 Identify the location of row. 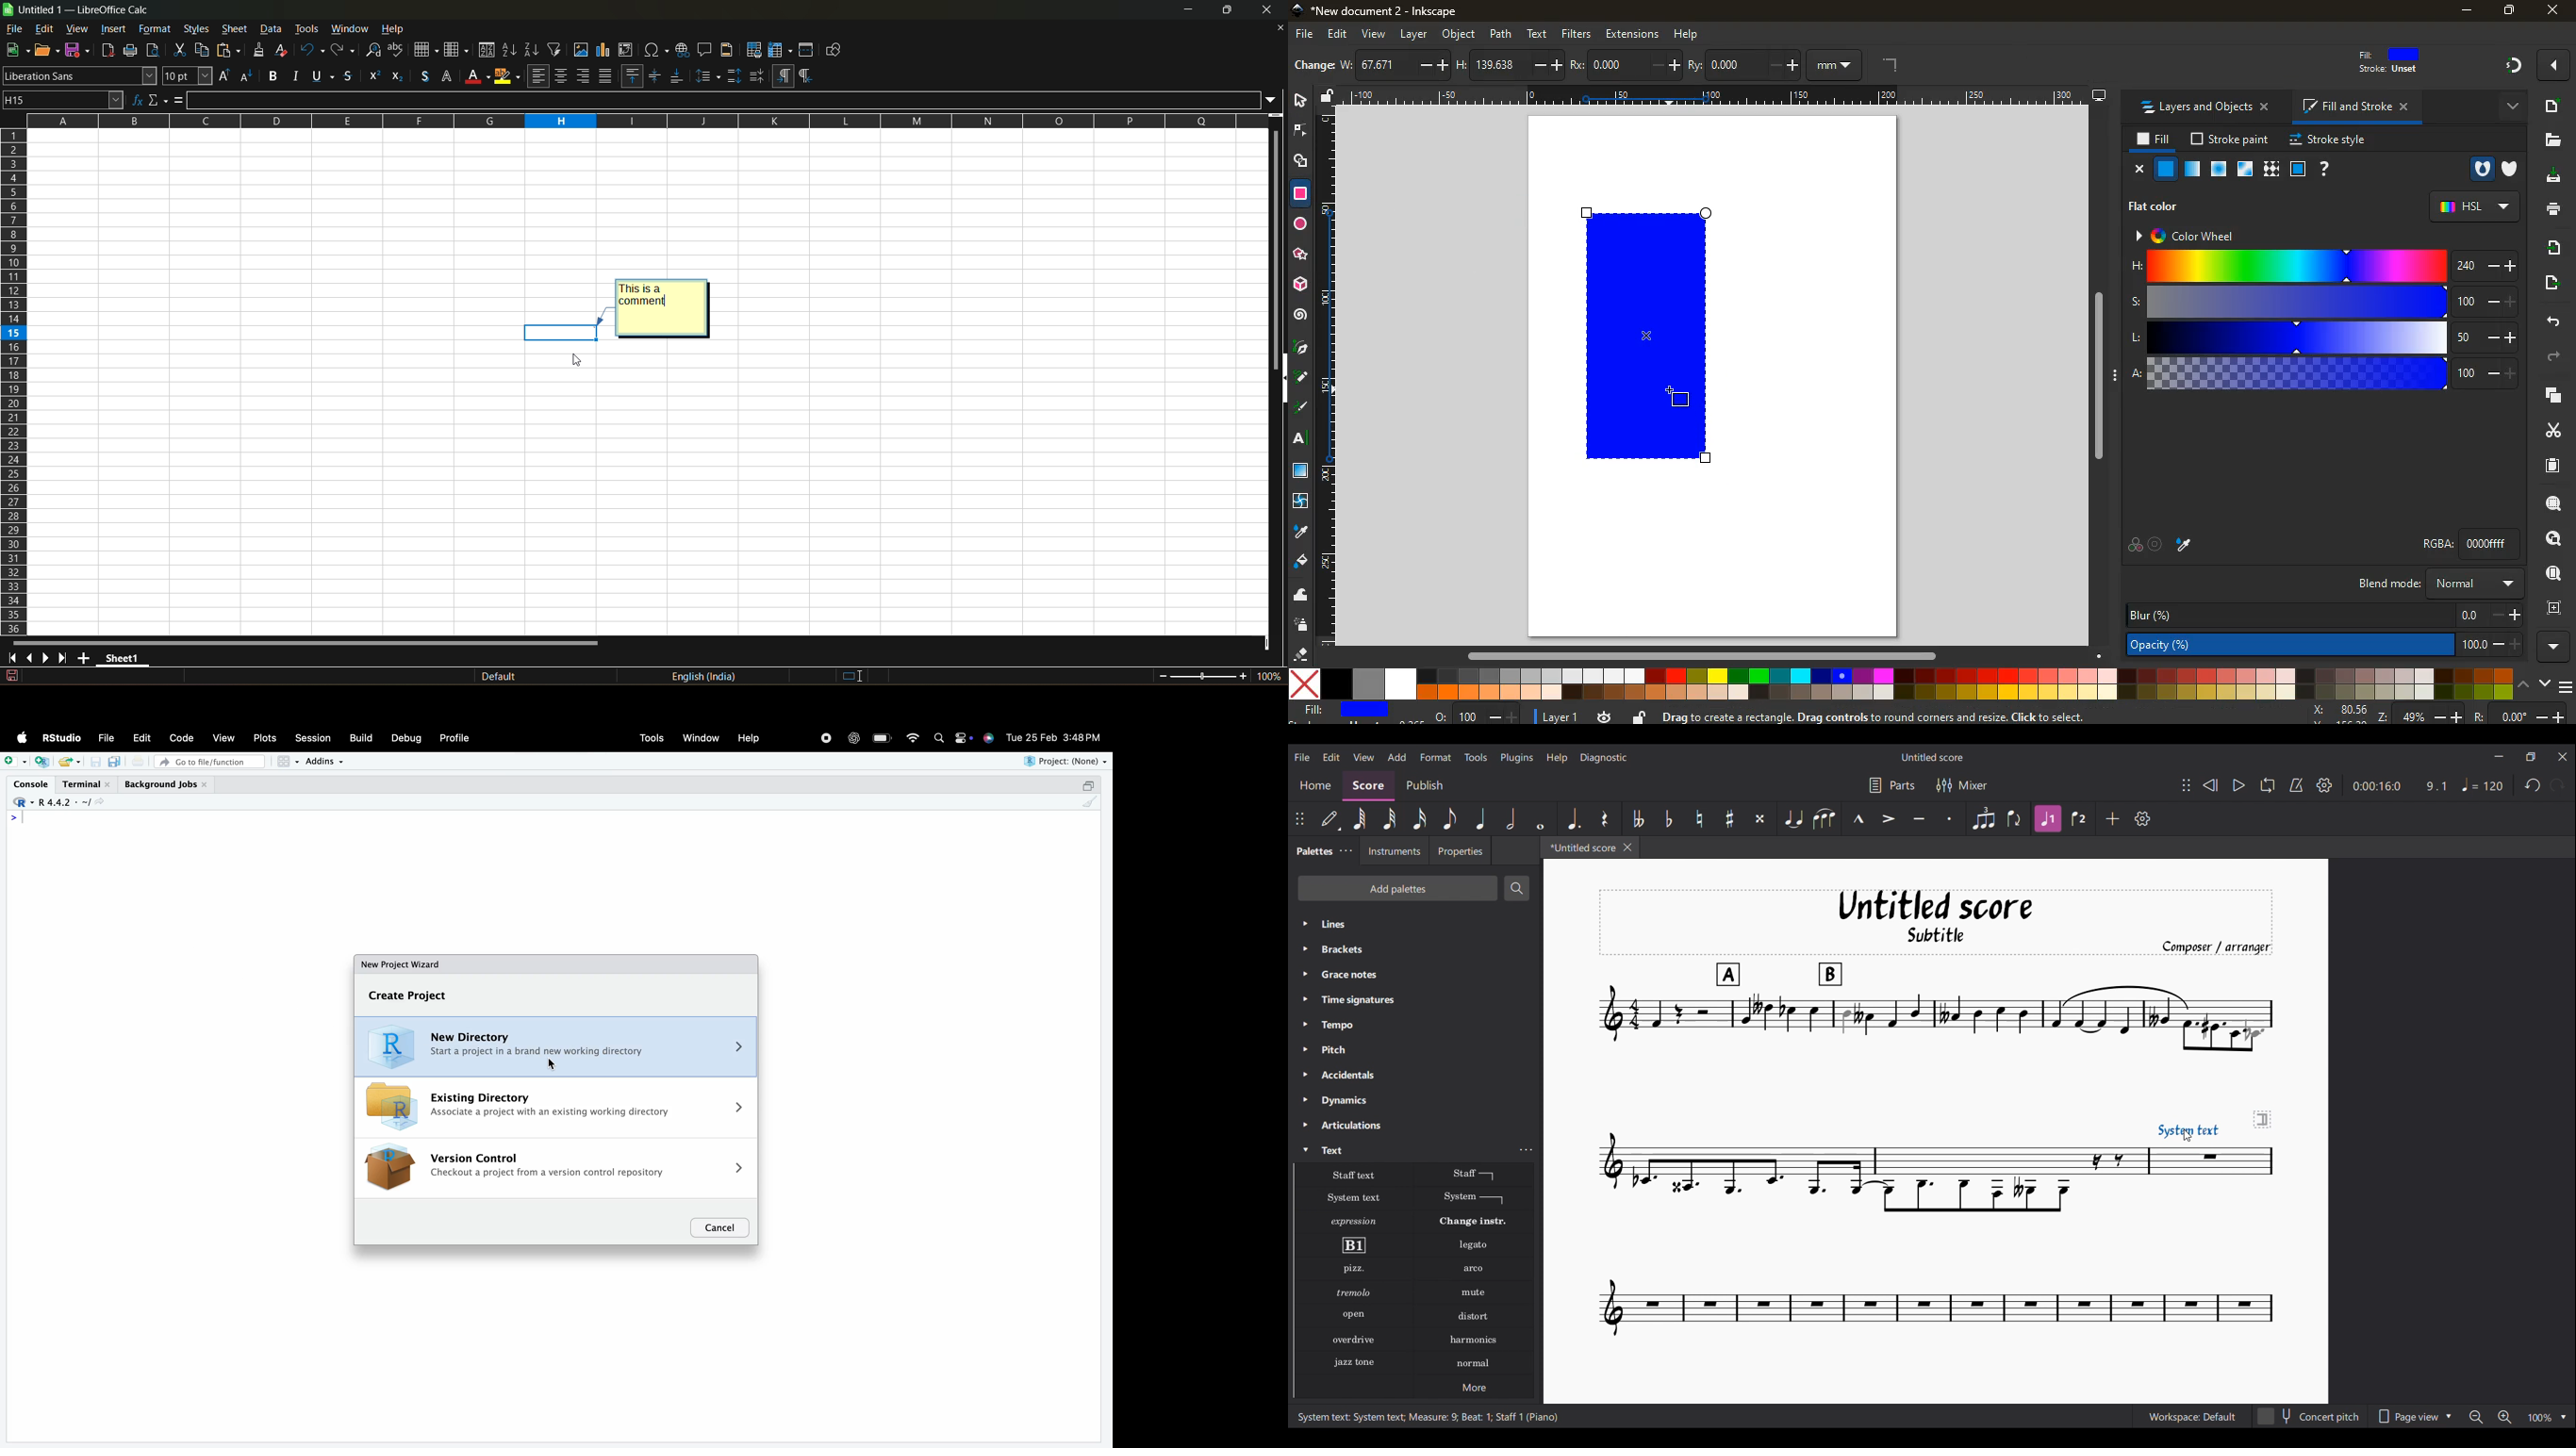
(427, 48).